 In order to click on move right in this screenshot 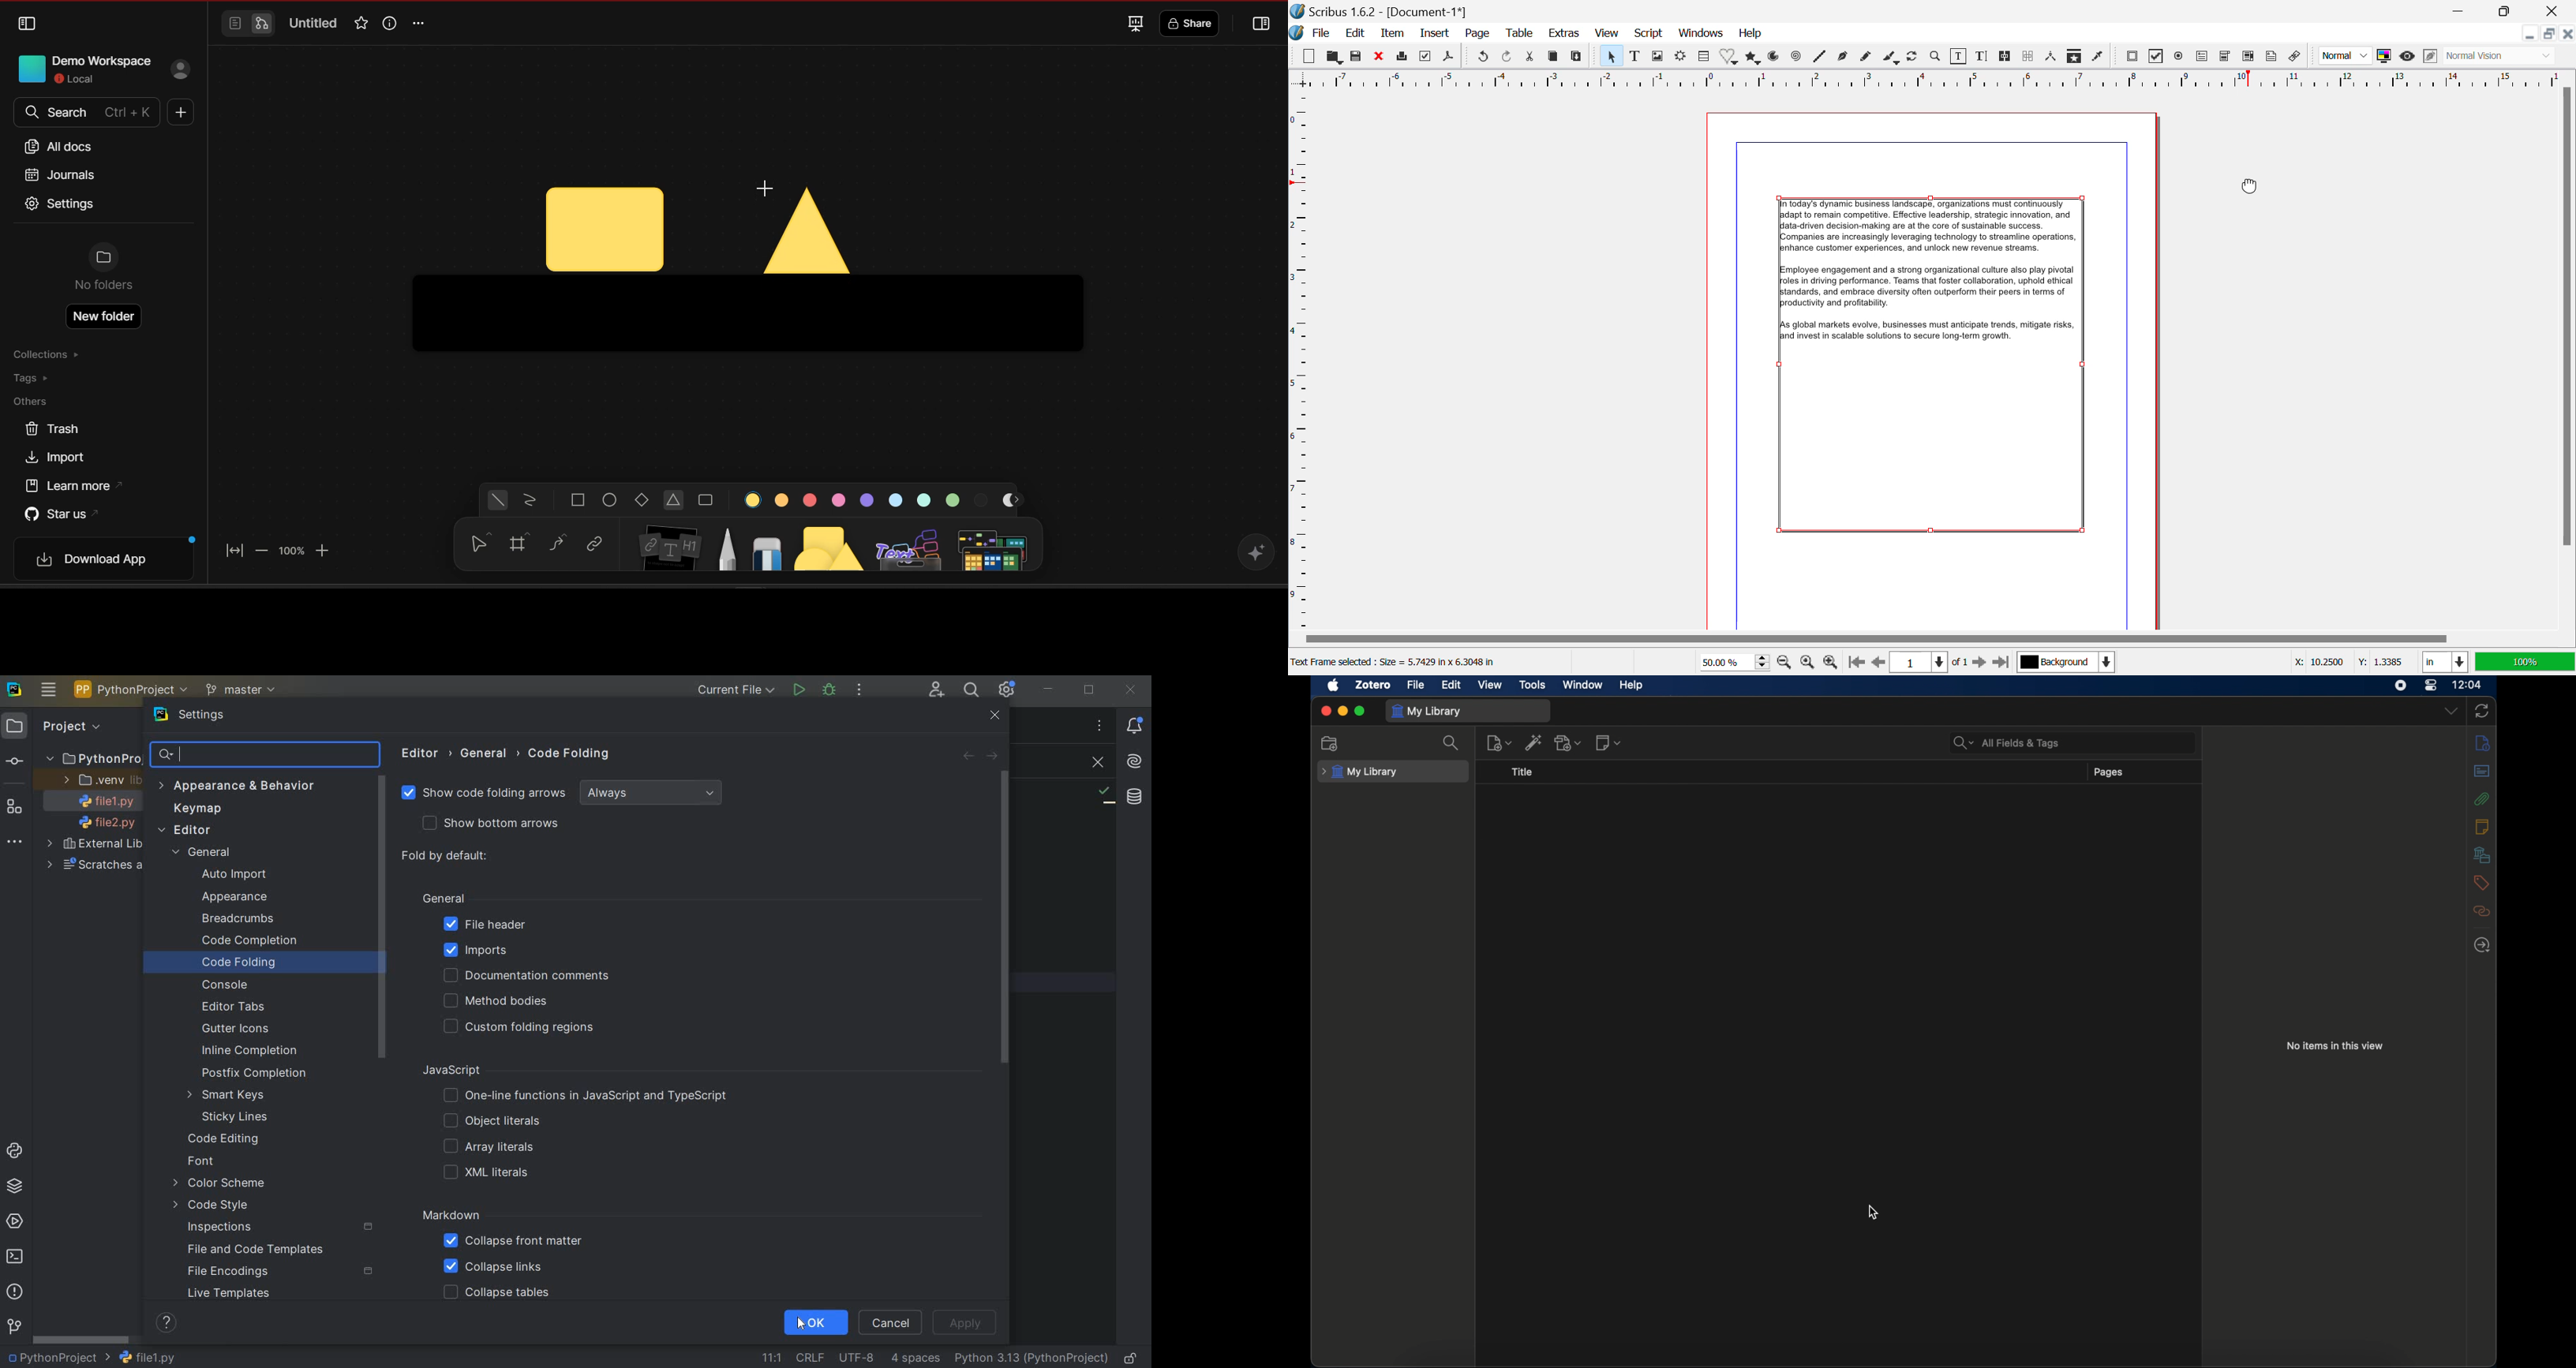, I will do `click(1019, 500)`.